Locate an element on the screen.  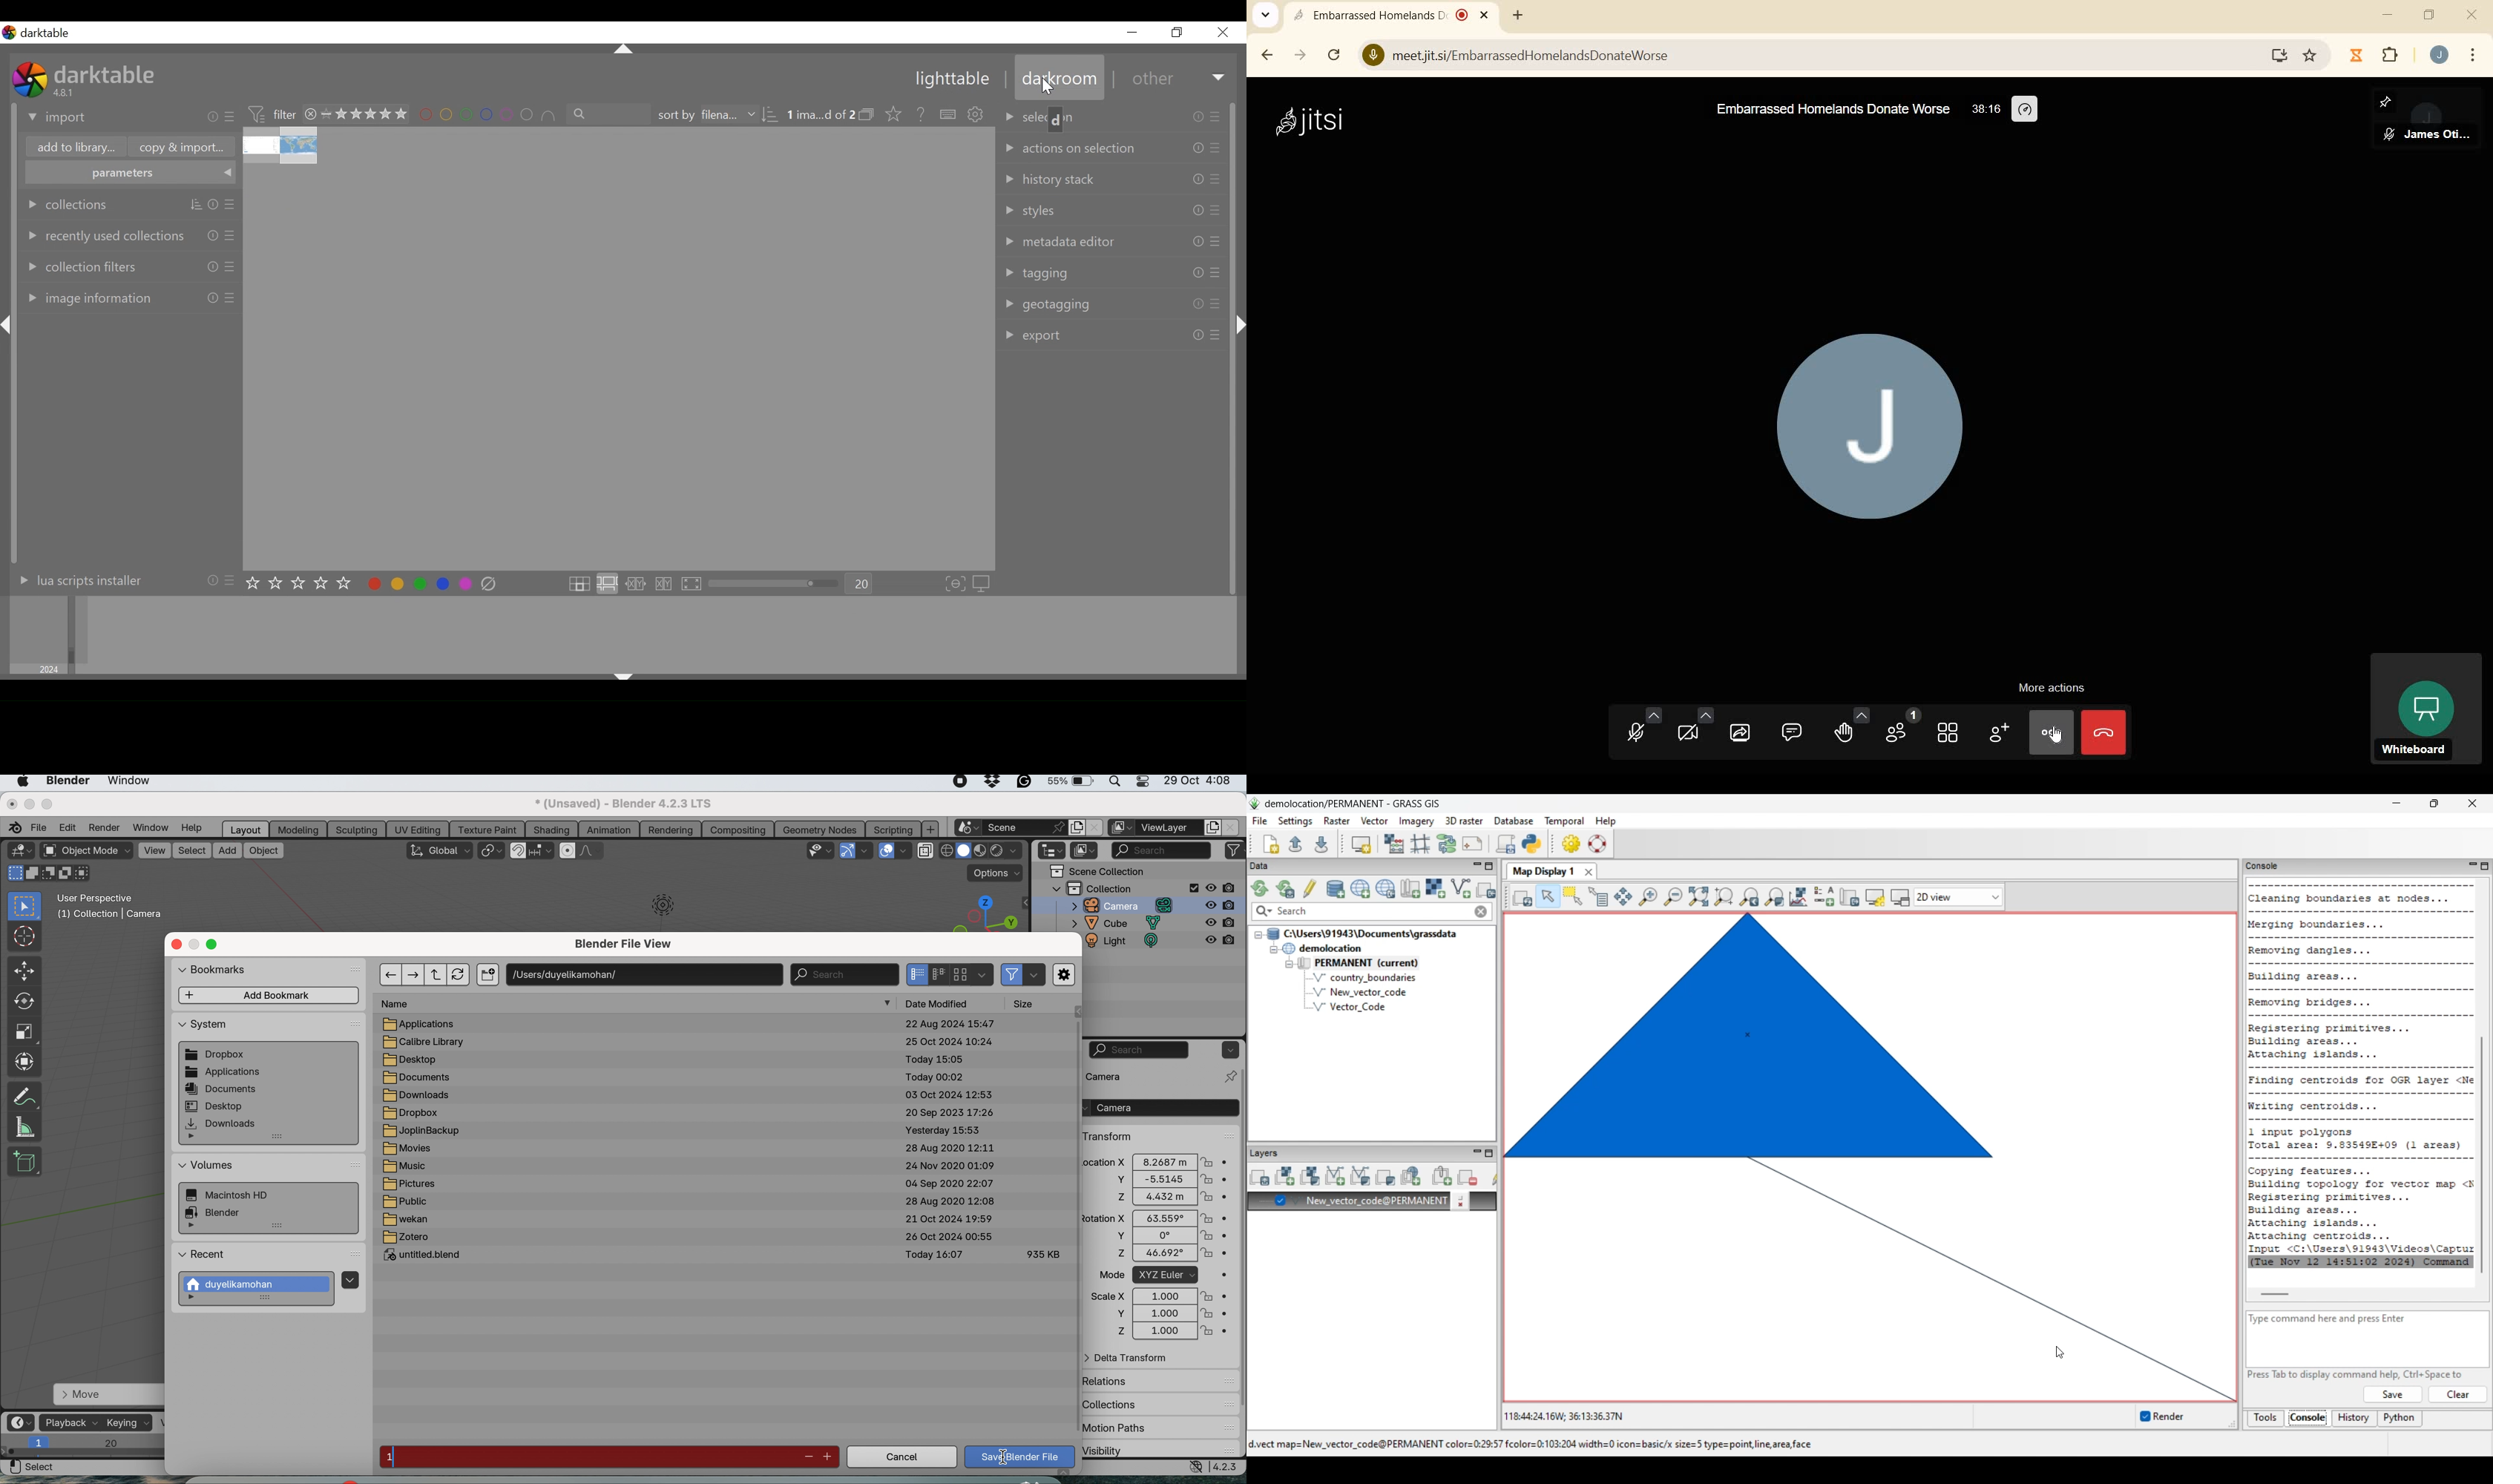
metadata editor is located at coordinates (1074, 240).